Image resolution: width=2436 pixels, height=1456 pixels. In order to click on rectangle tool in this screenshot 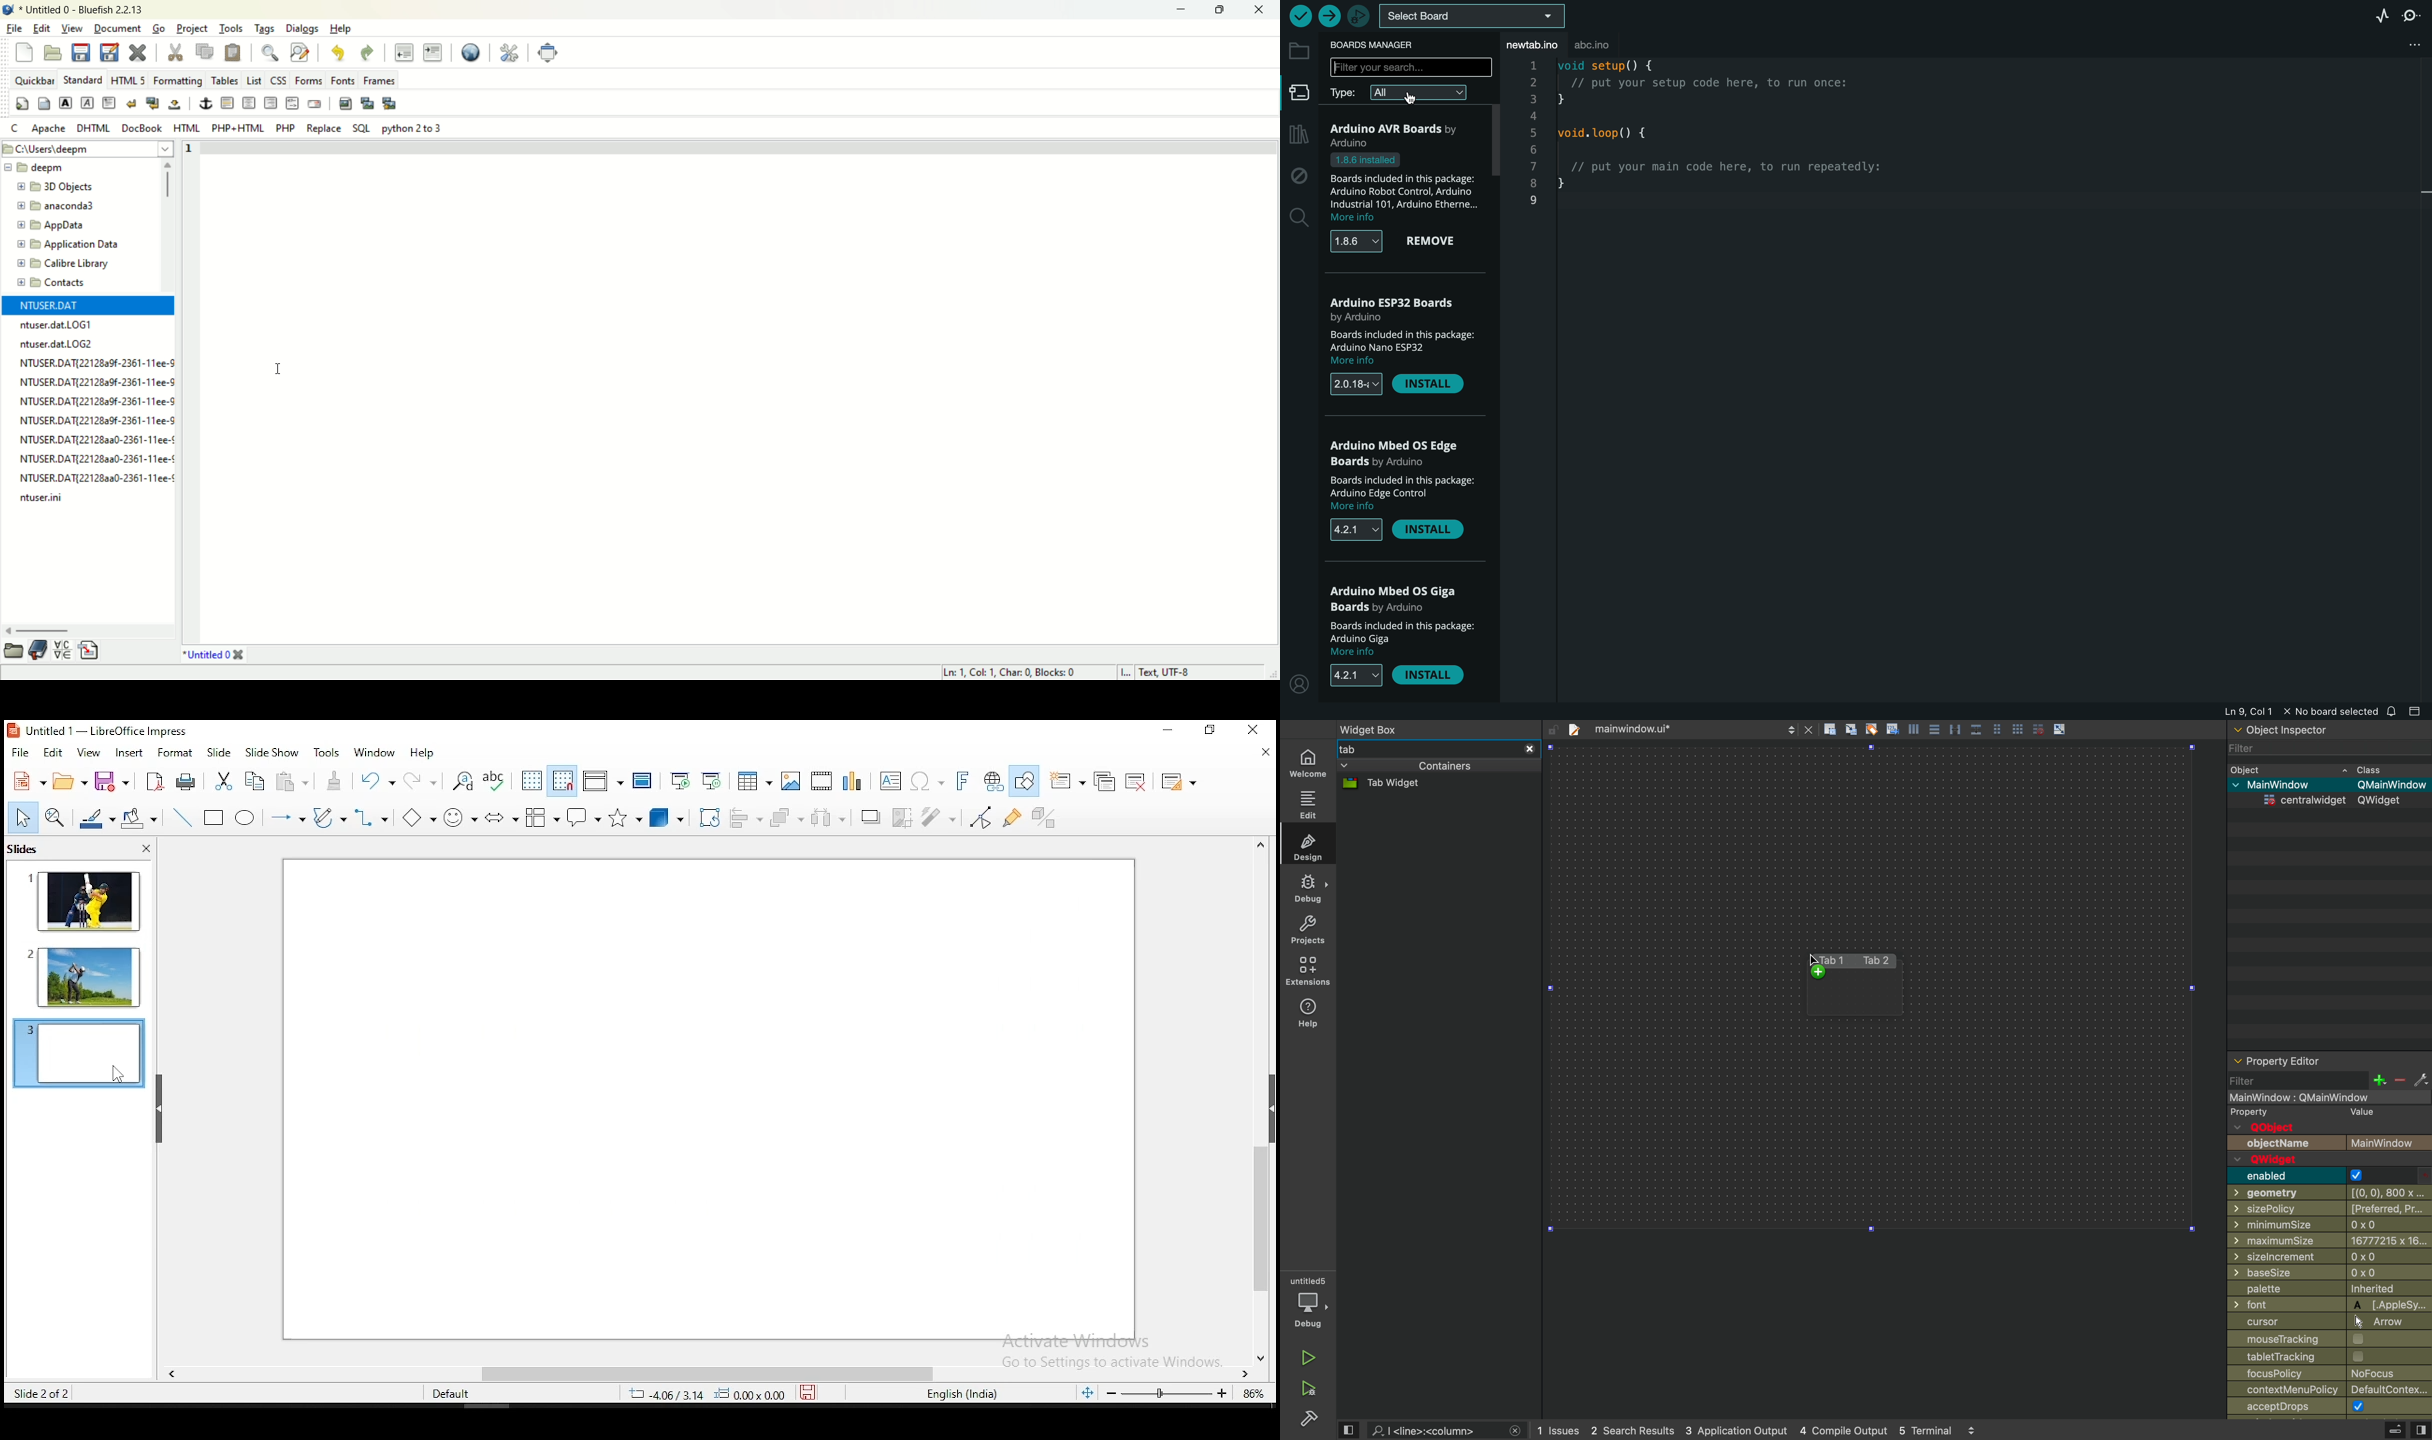, I will do `click(212, 819)`.